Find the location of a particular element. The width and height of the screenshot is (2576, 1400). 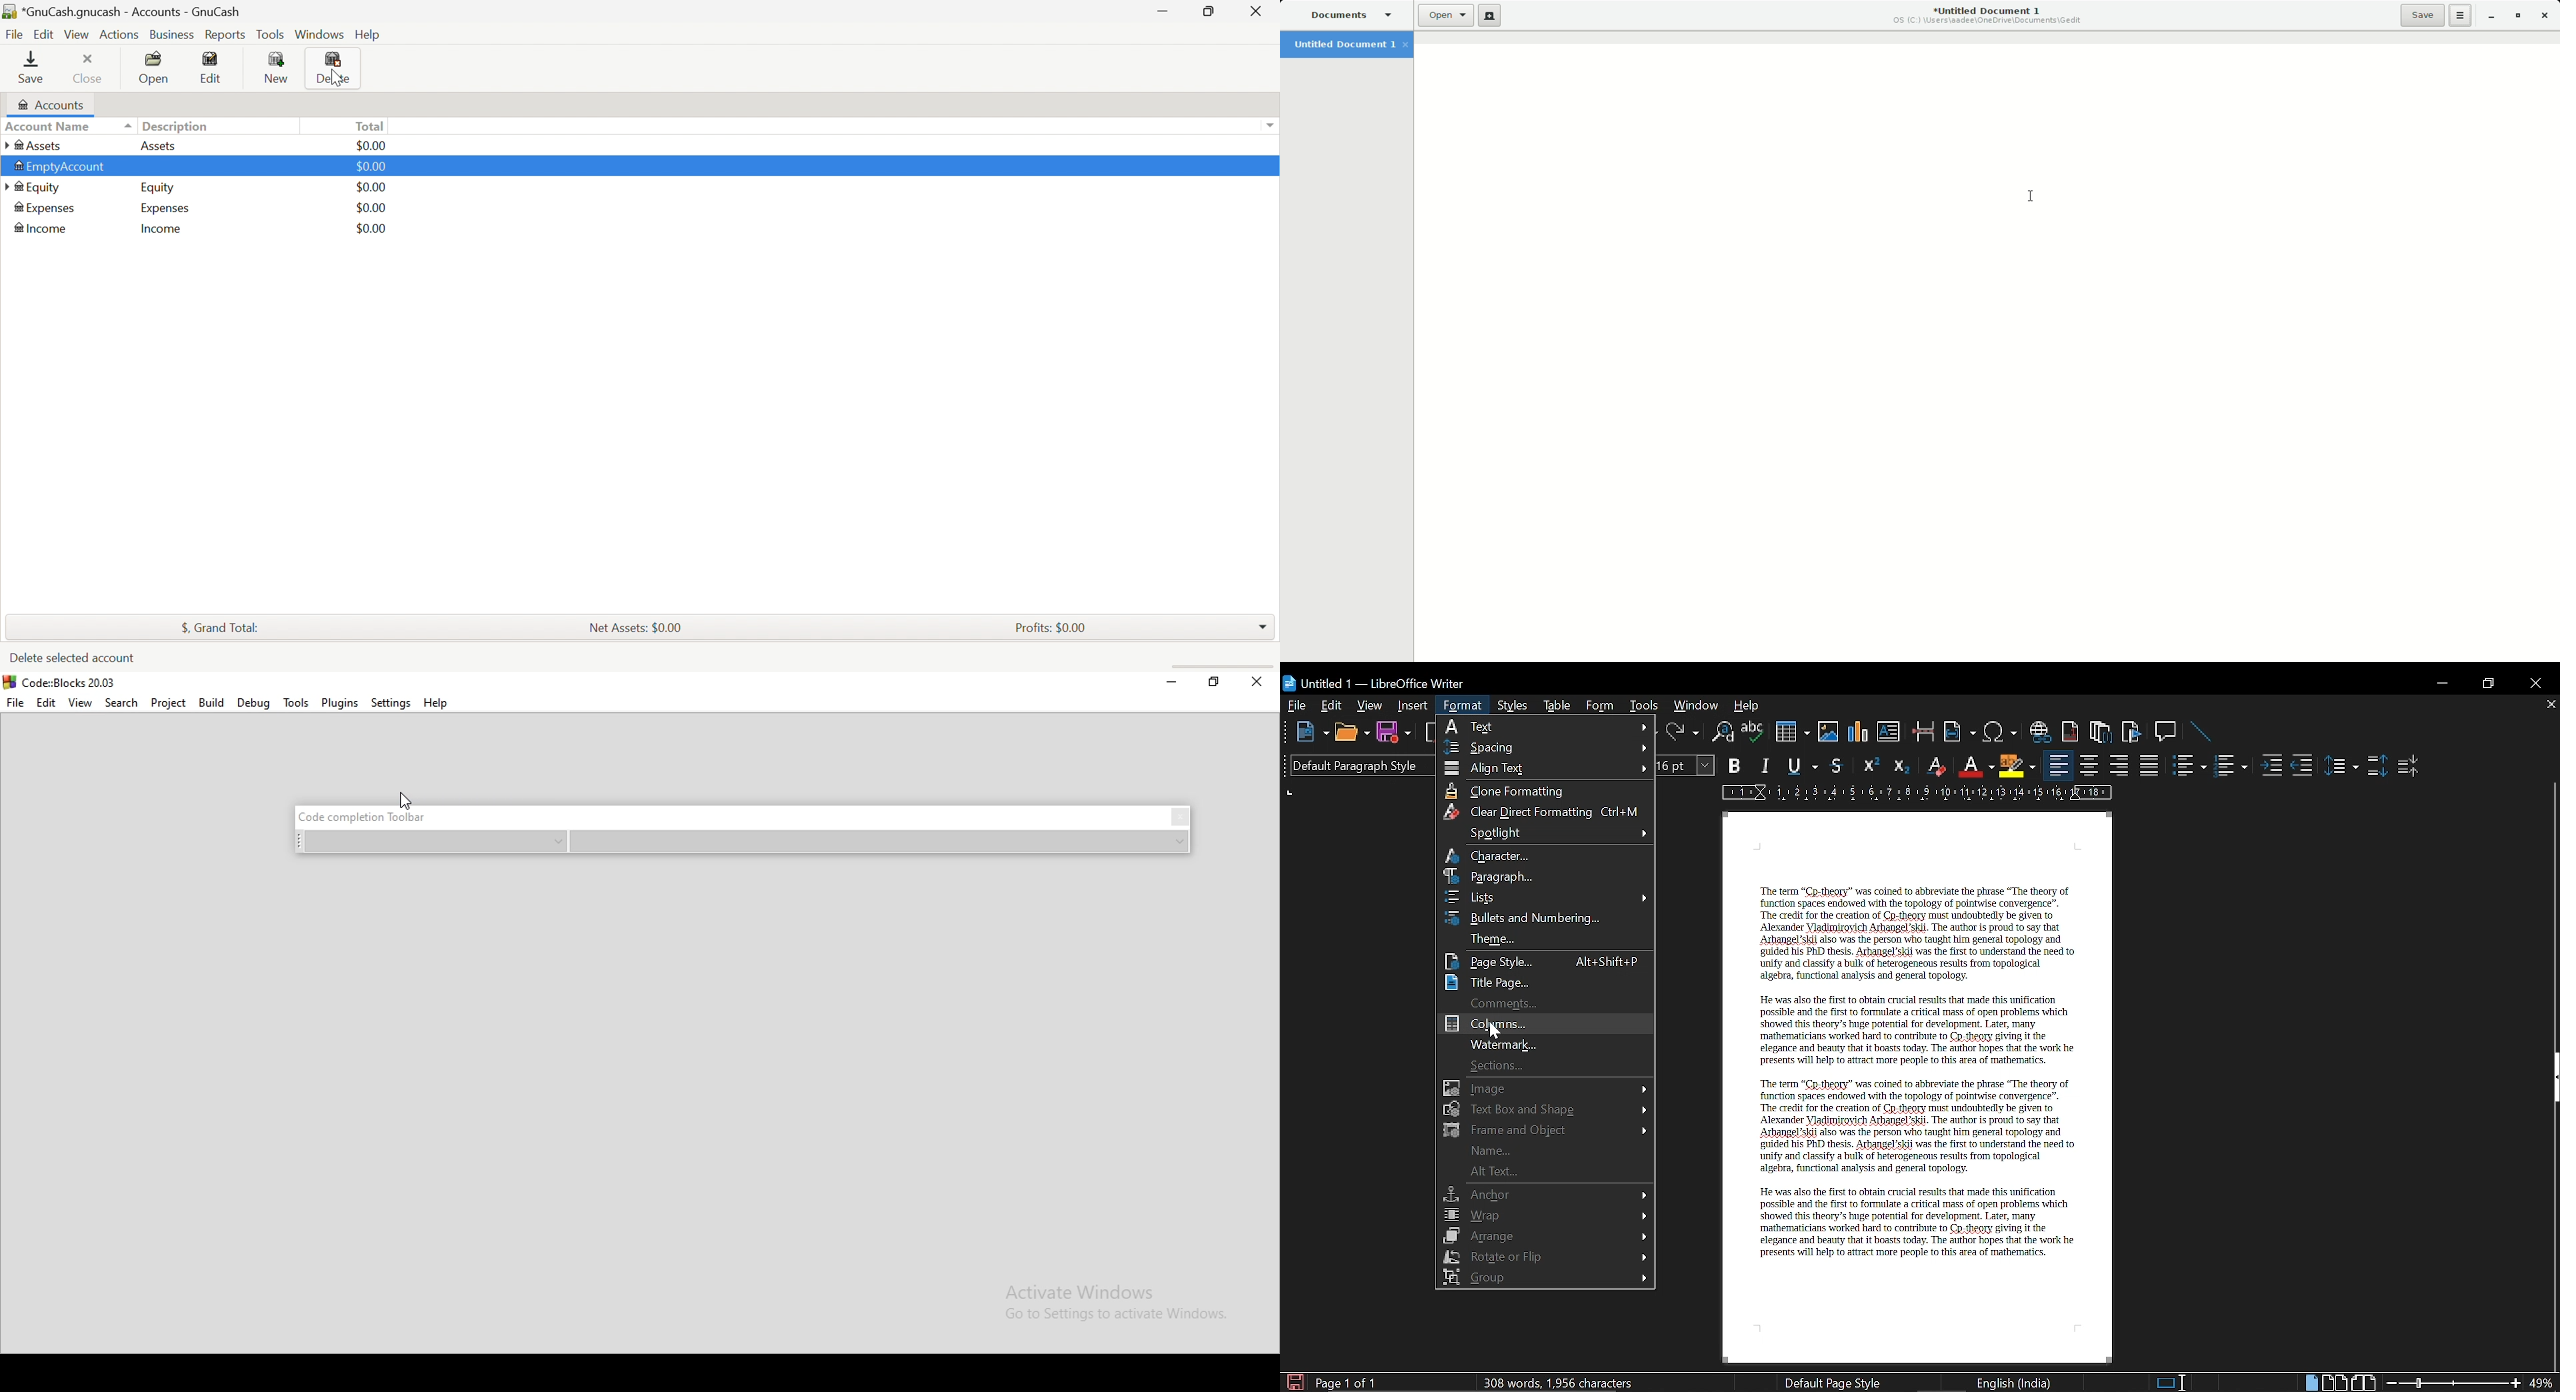

Reports is located at coordinates (229, 35).